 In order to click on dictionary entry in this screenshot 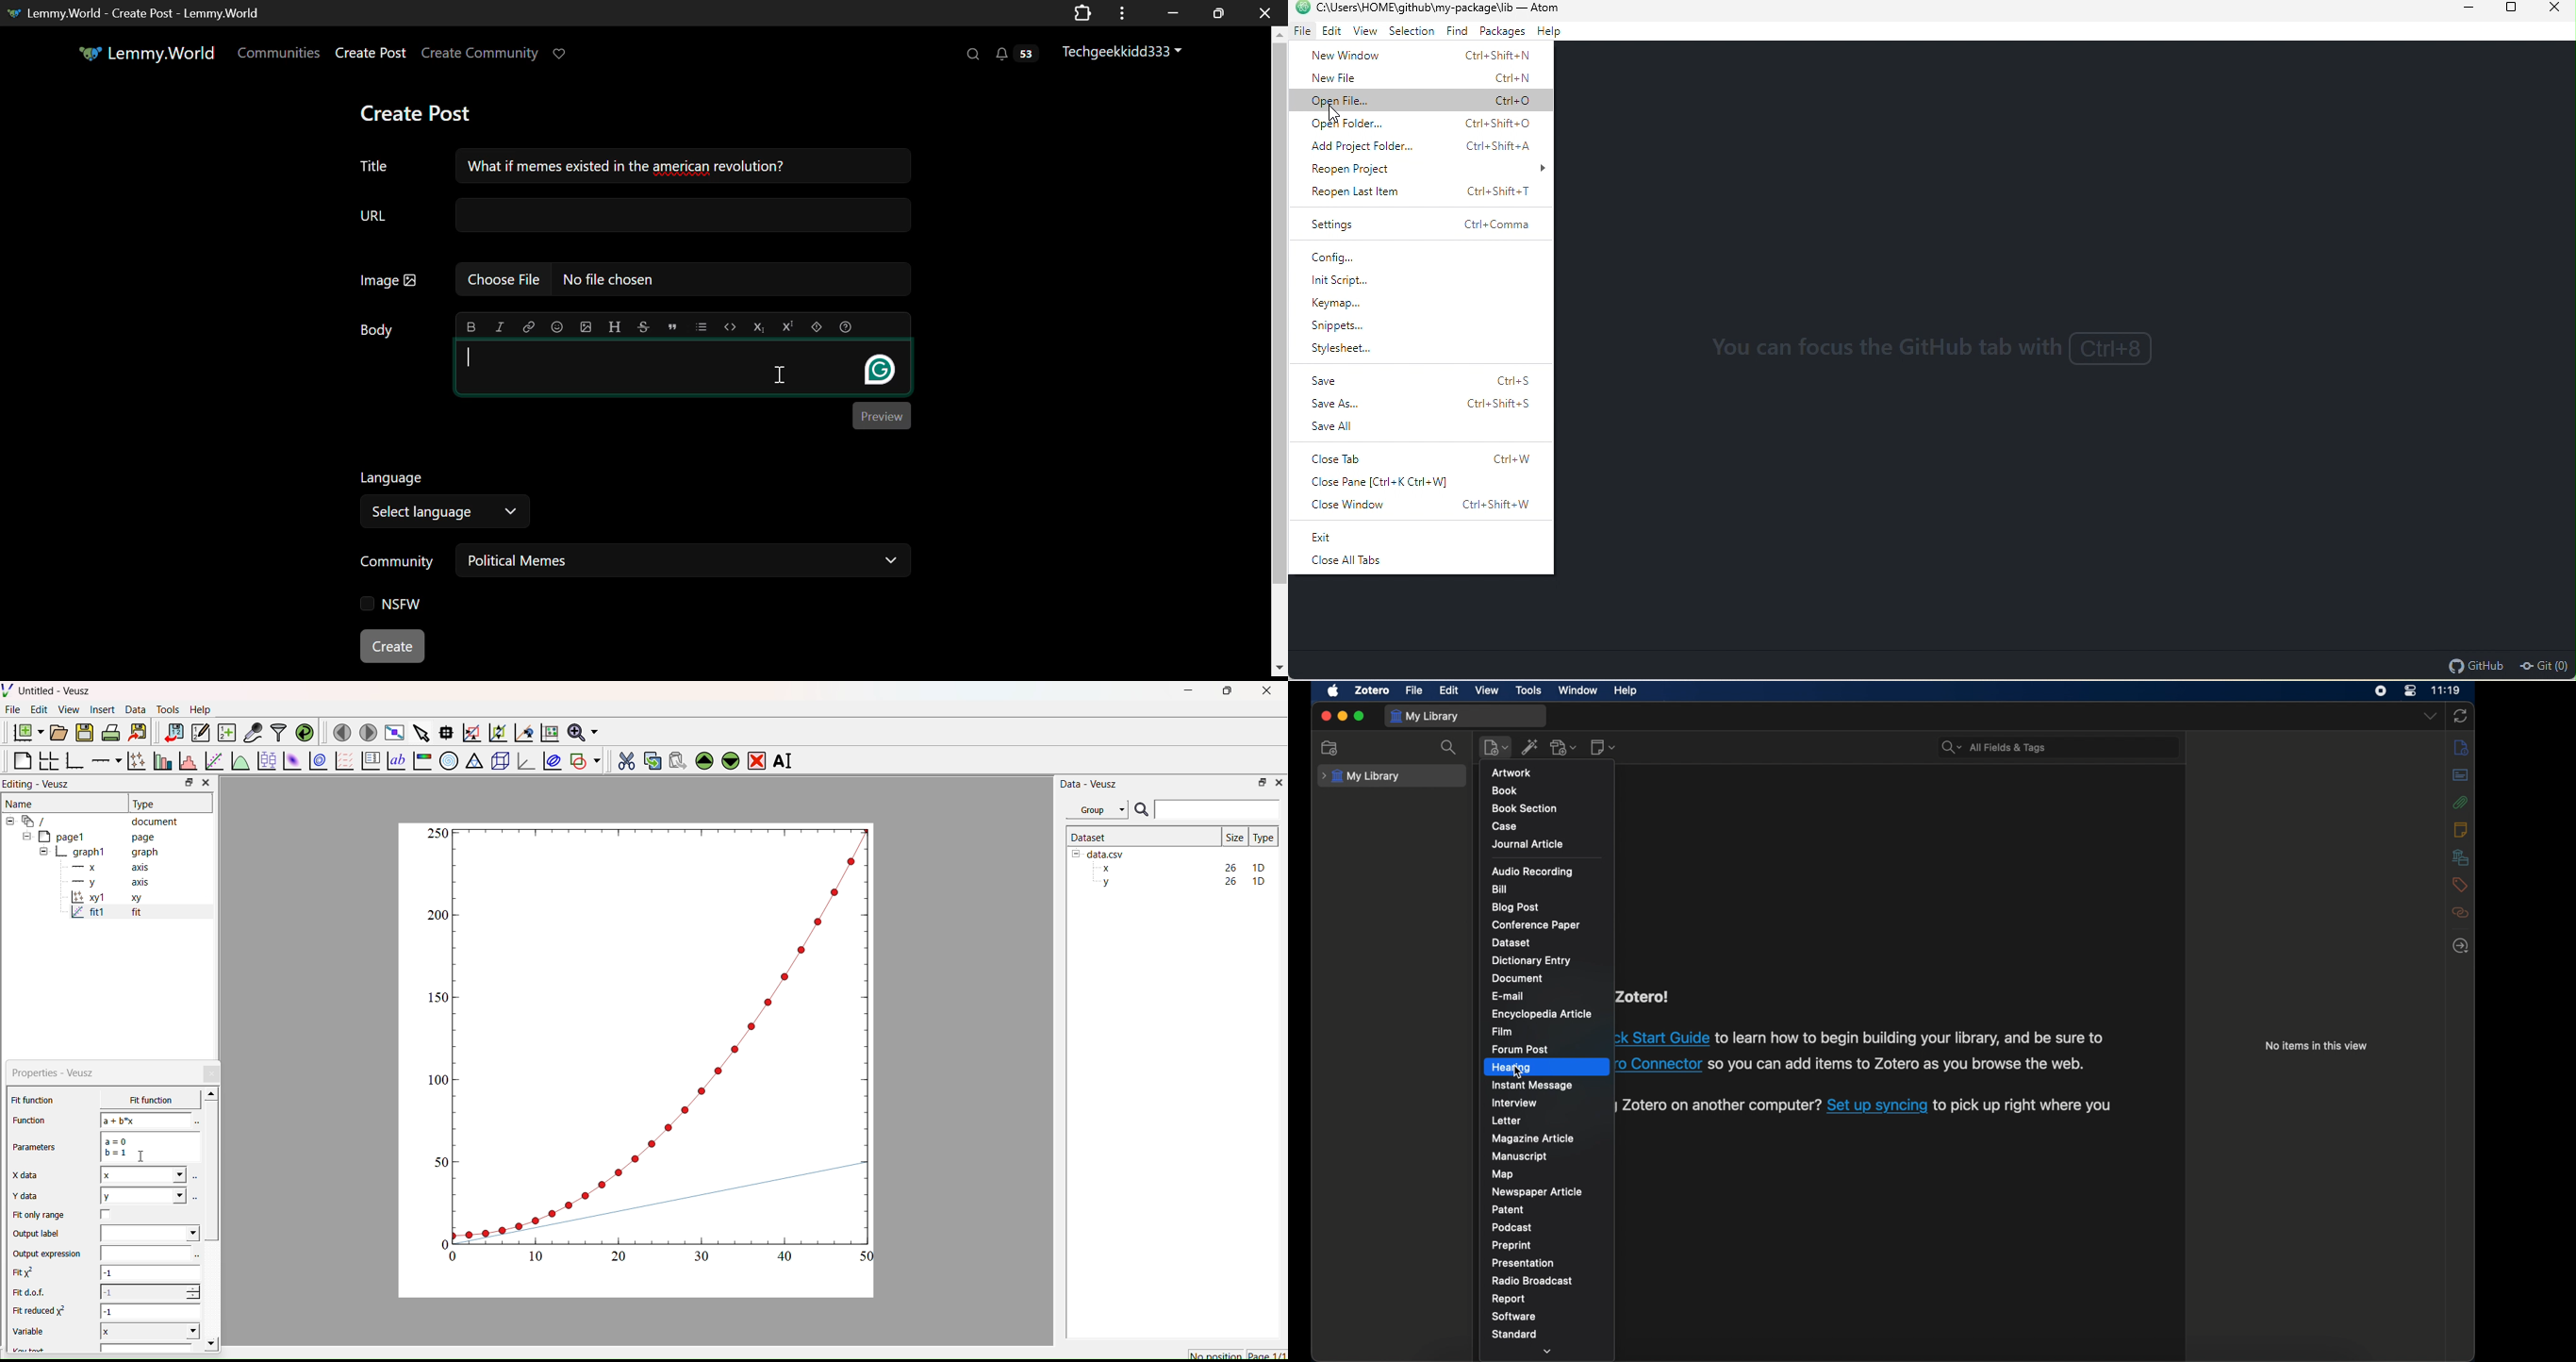, I will do `click(1534, 961)`.